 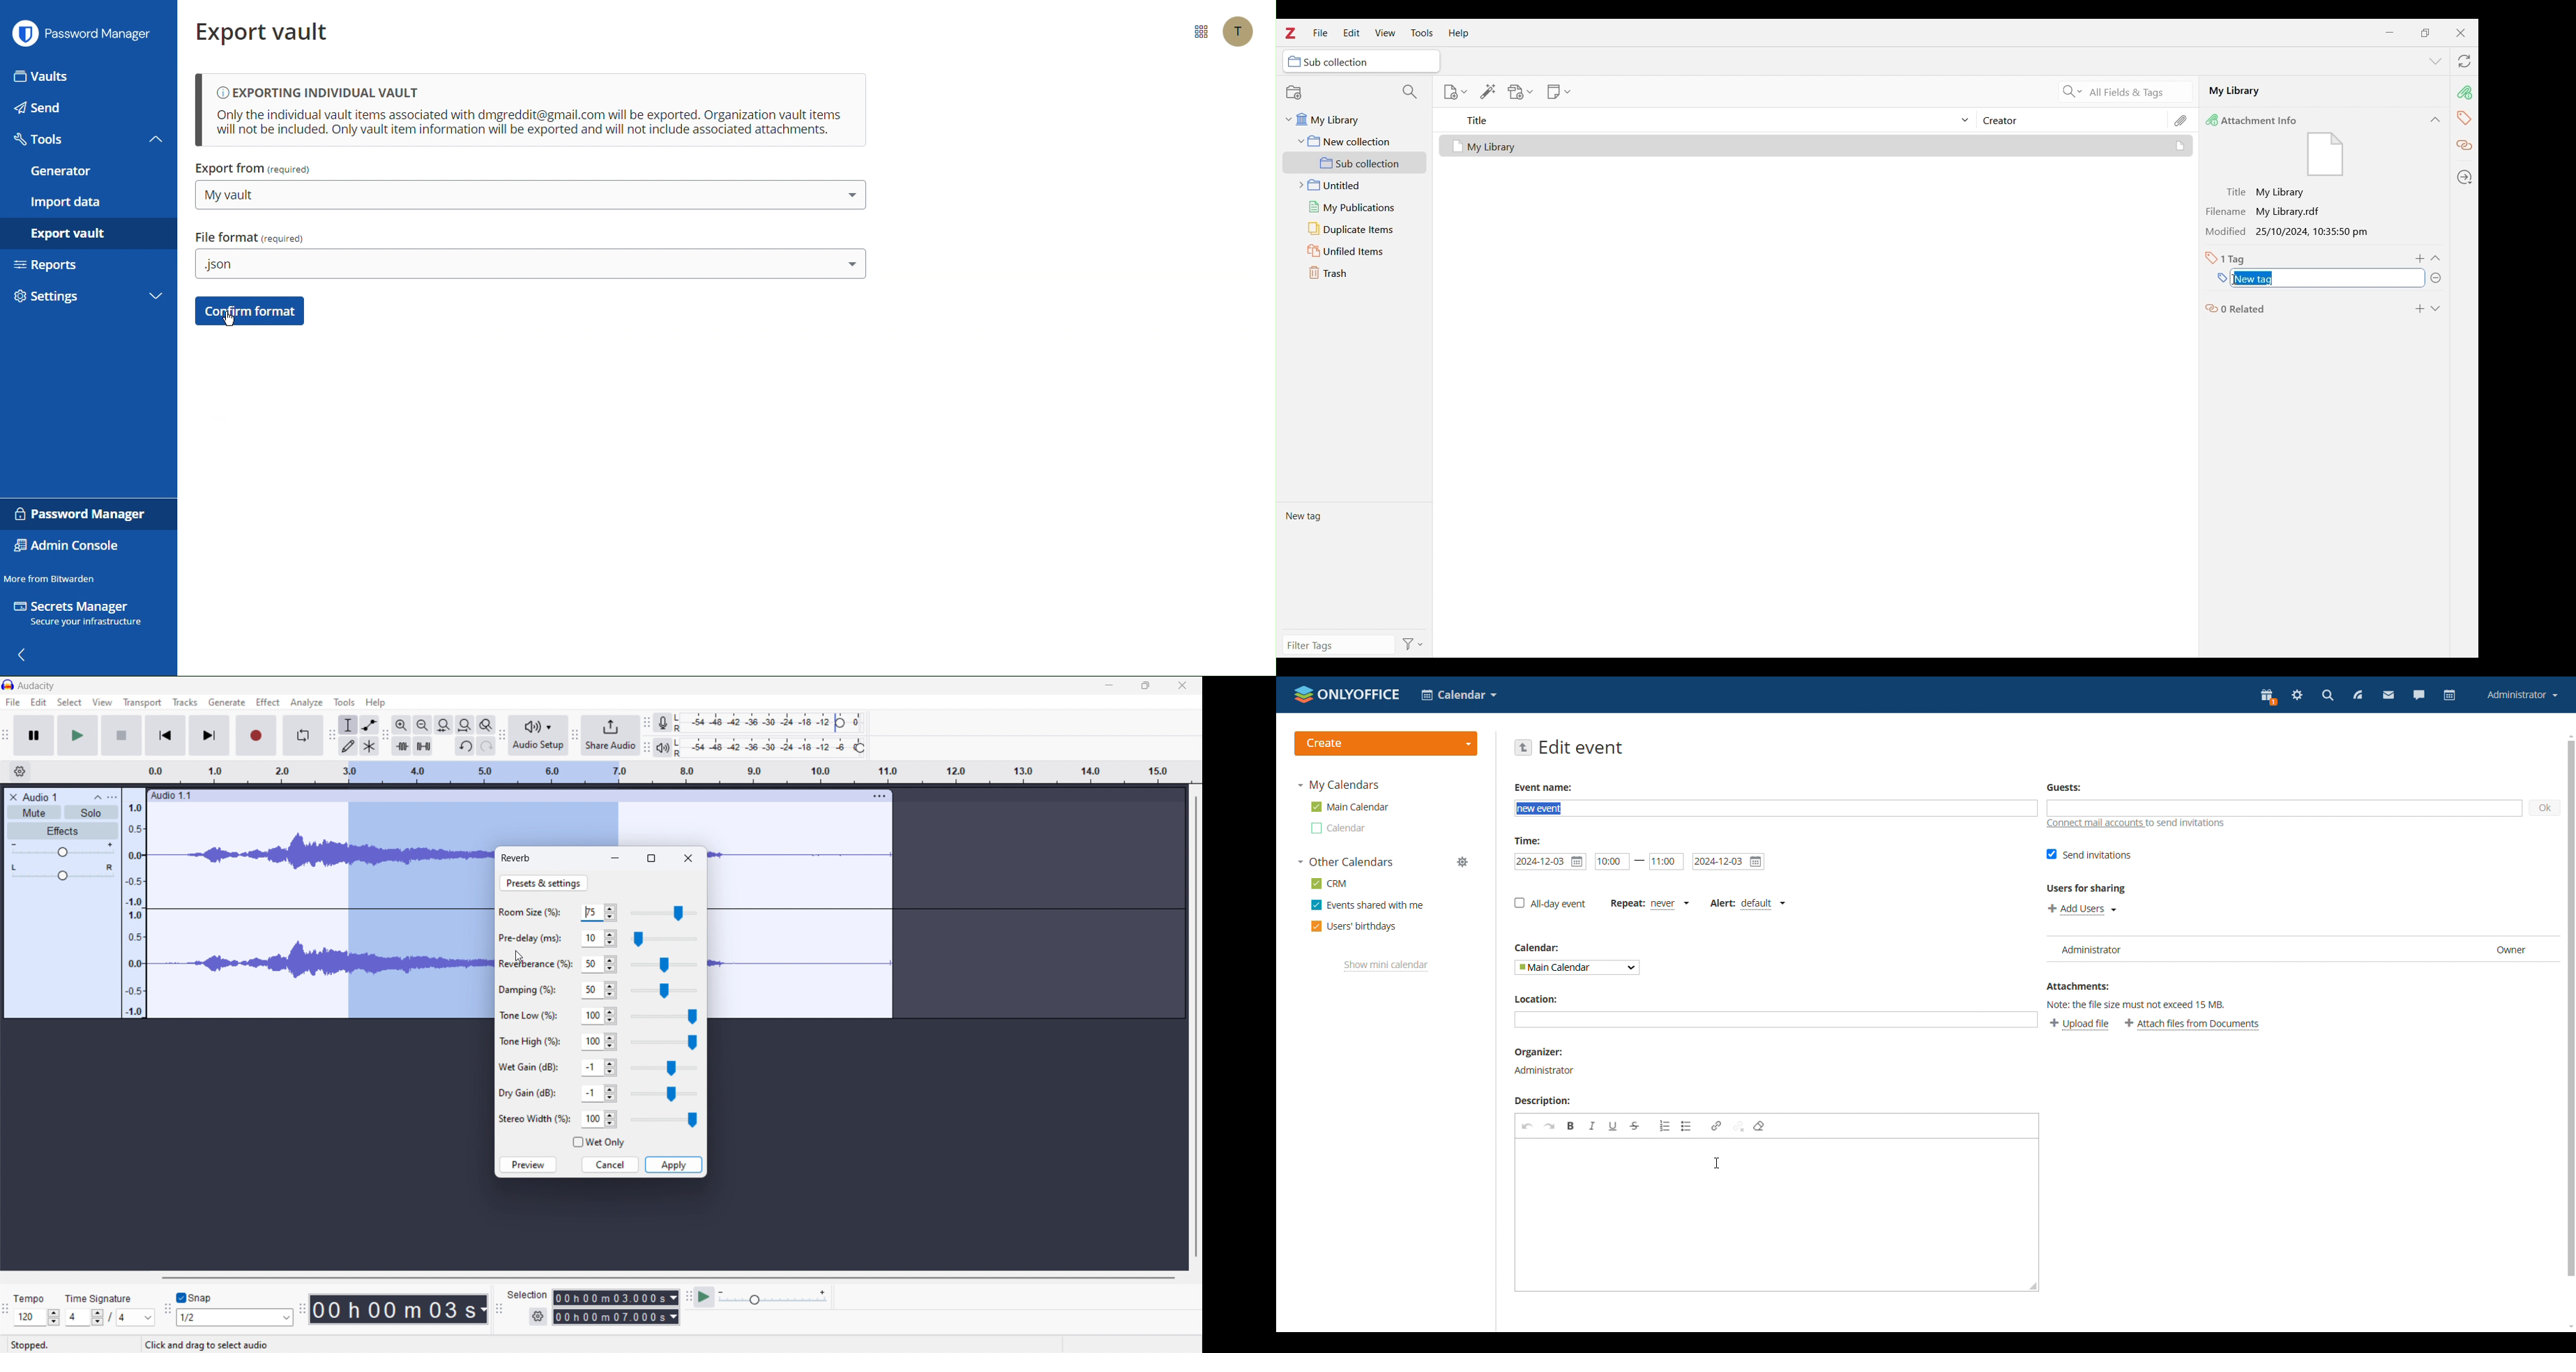 What do you see at coordinates (465, 724) in the screenshot?
I see `fill project to width` at bounding box center [465, 724].